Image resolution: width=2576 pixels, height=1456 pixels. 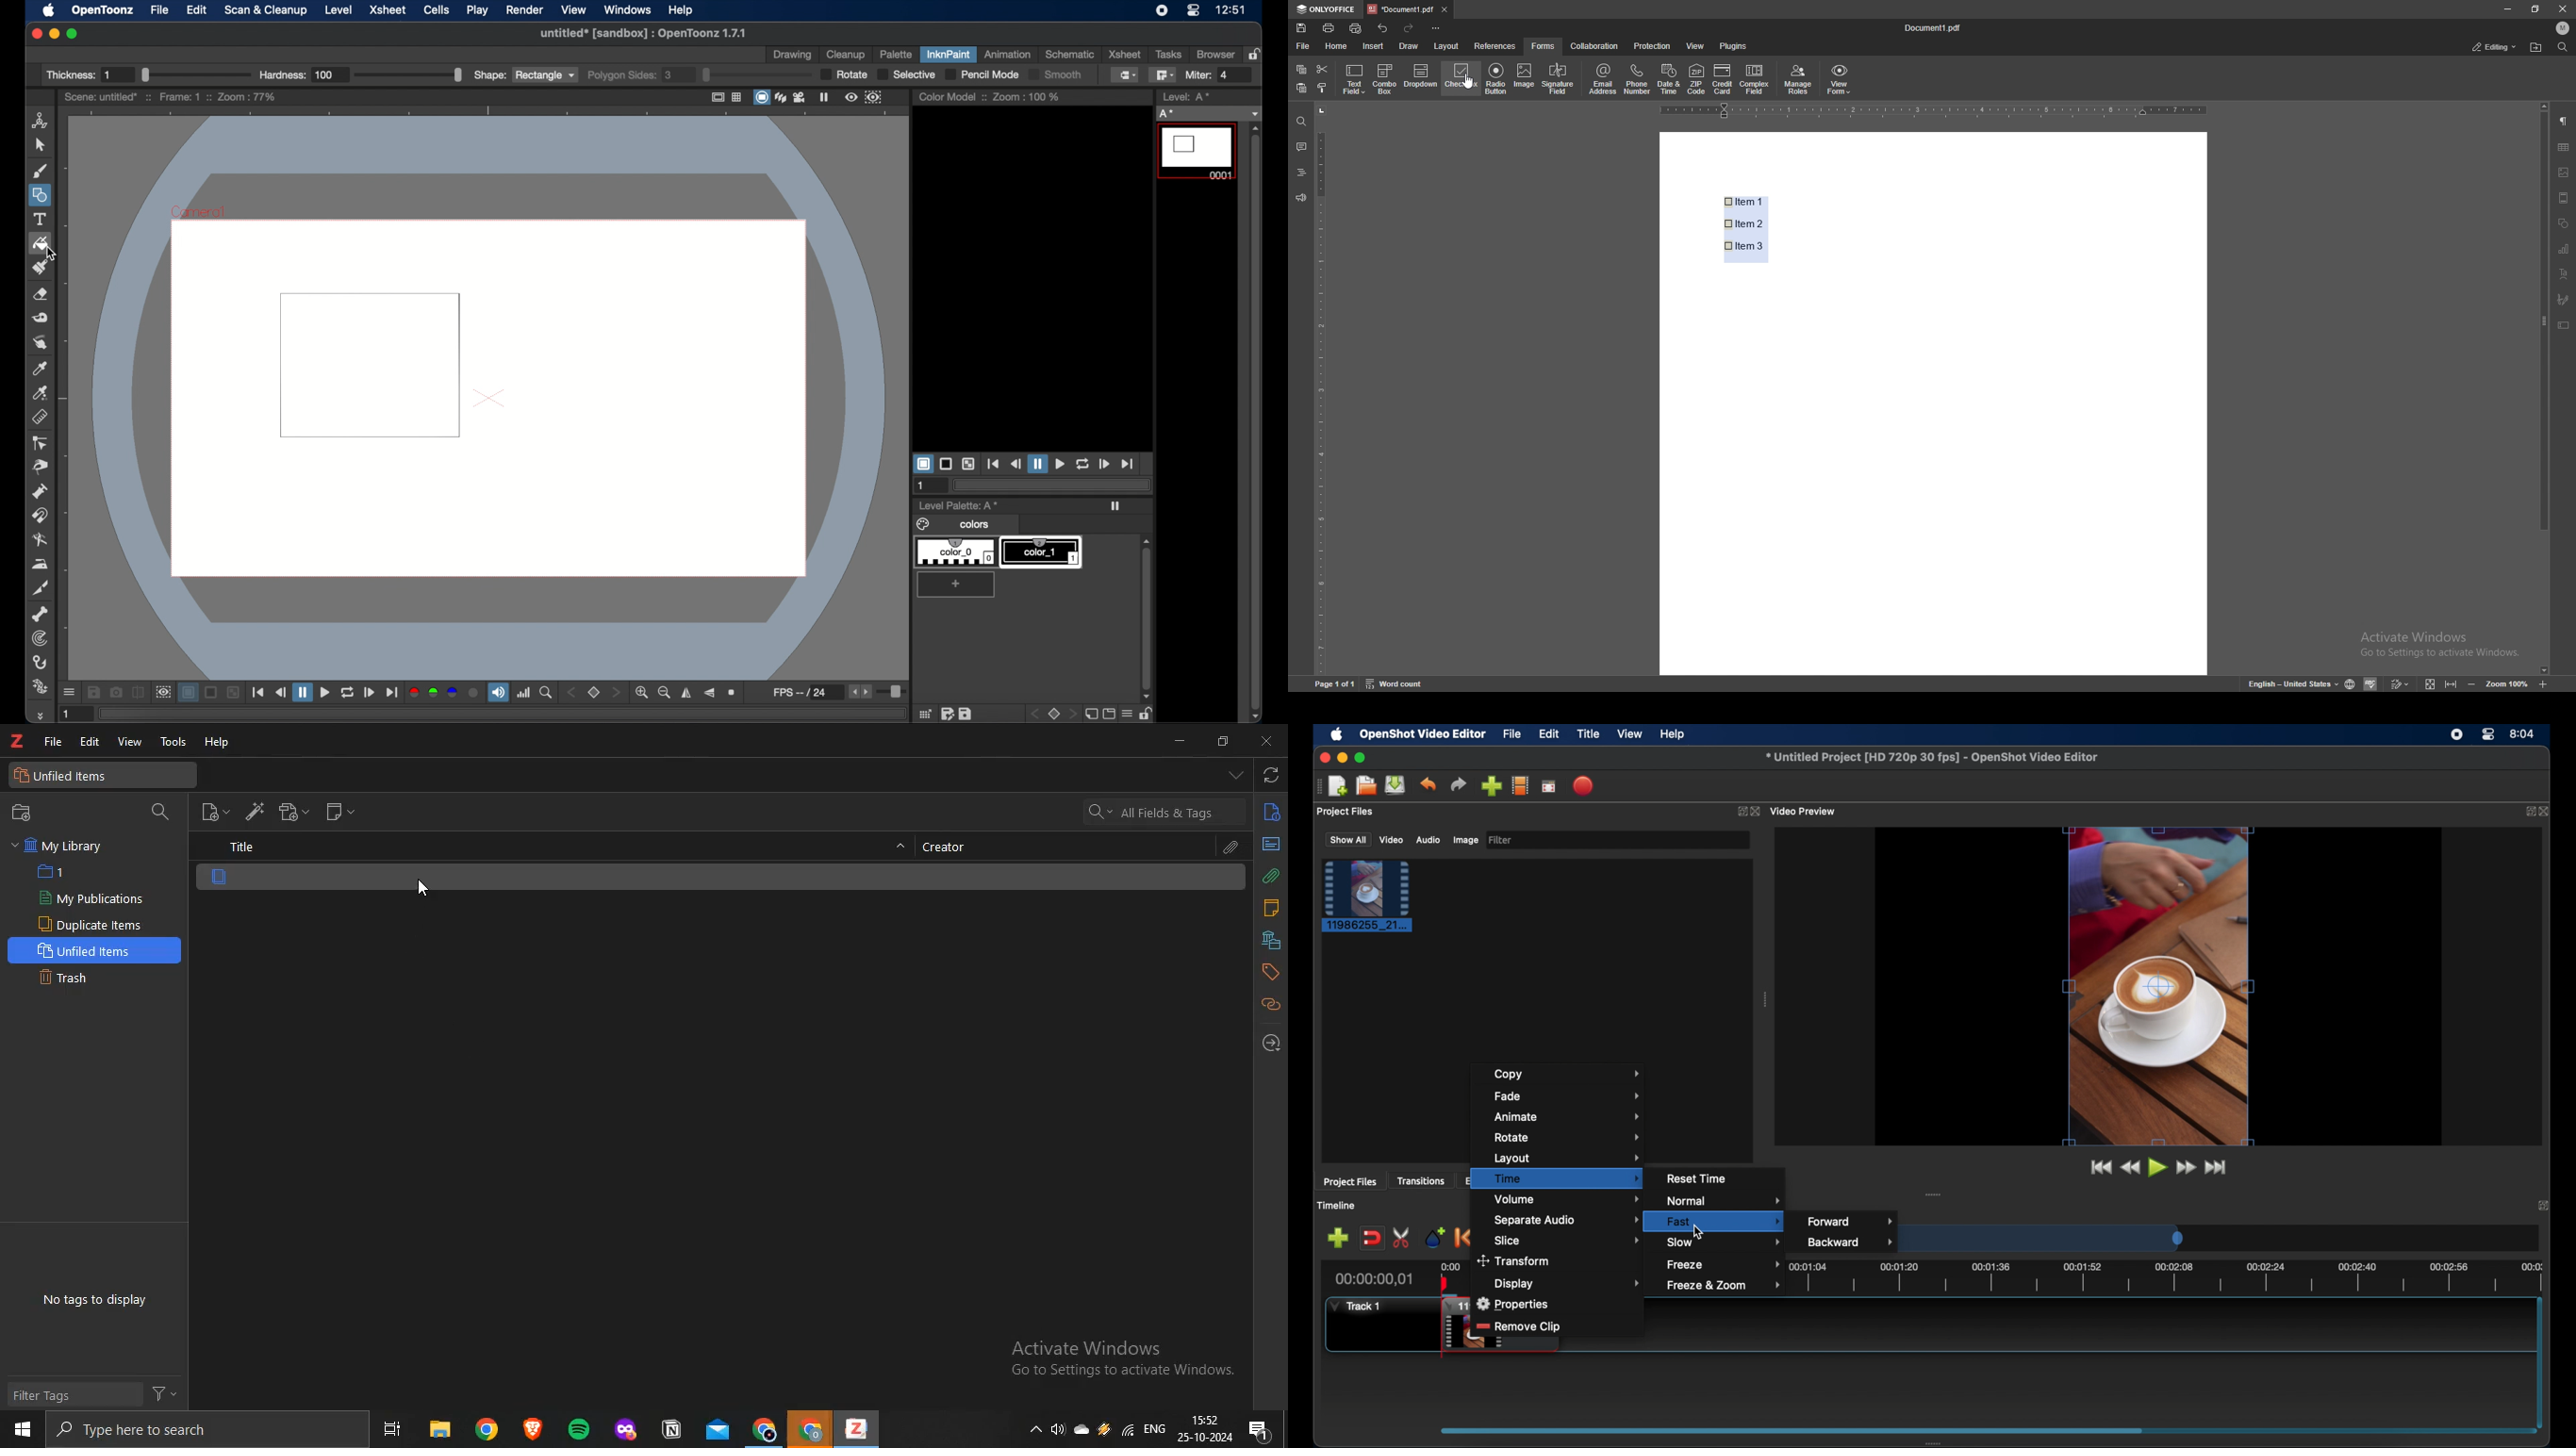 What do you see at coordinates (1347, 840) in the screenshot?
I see `show all` at bounding box center [1347, 840].